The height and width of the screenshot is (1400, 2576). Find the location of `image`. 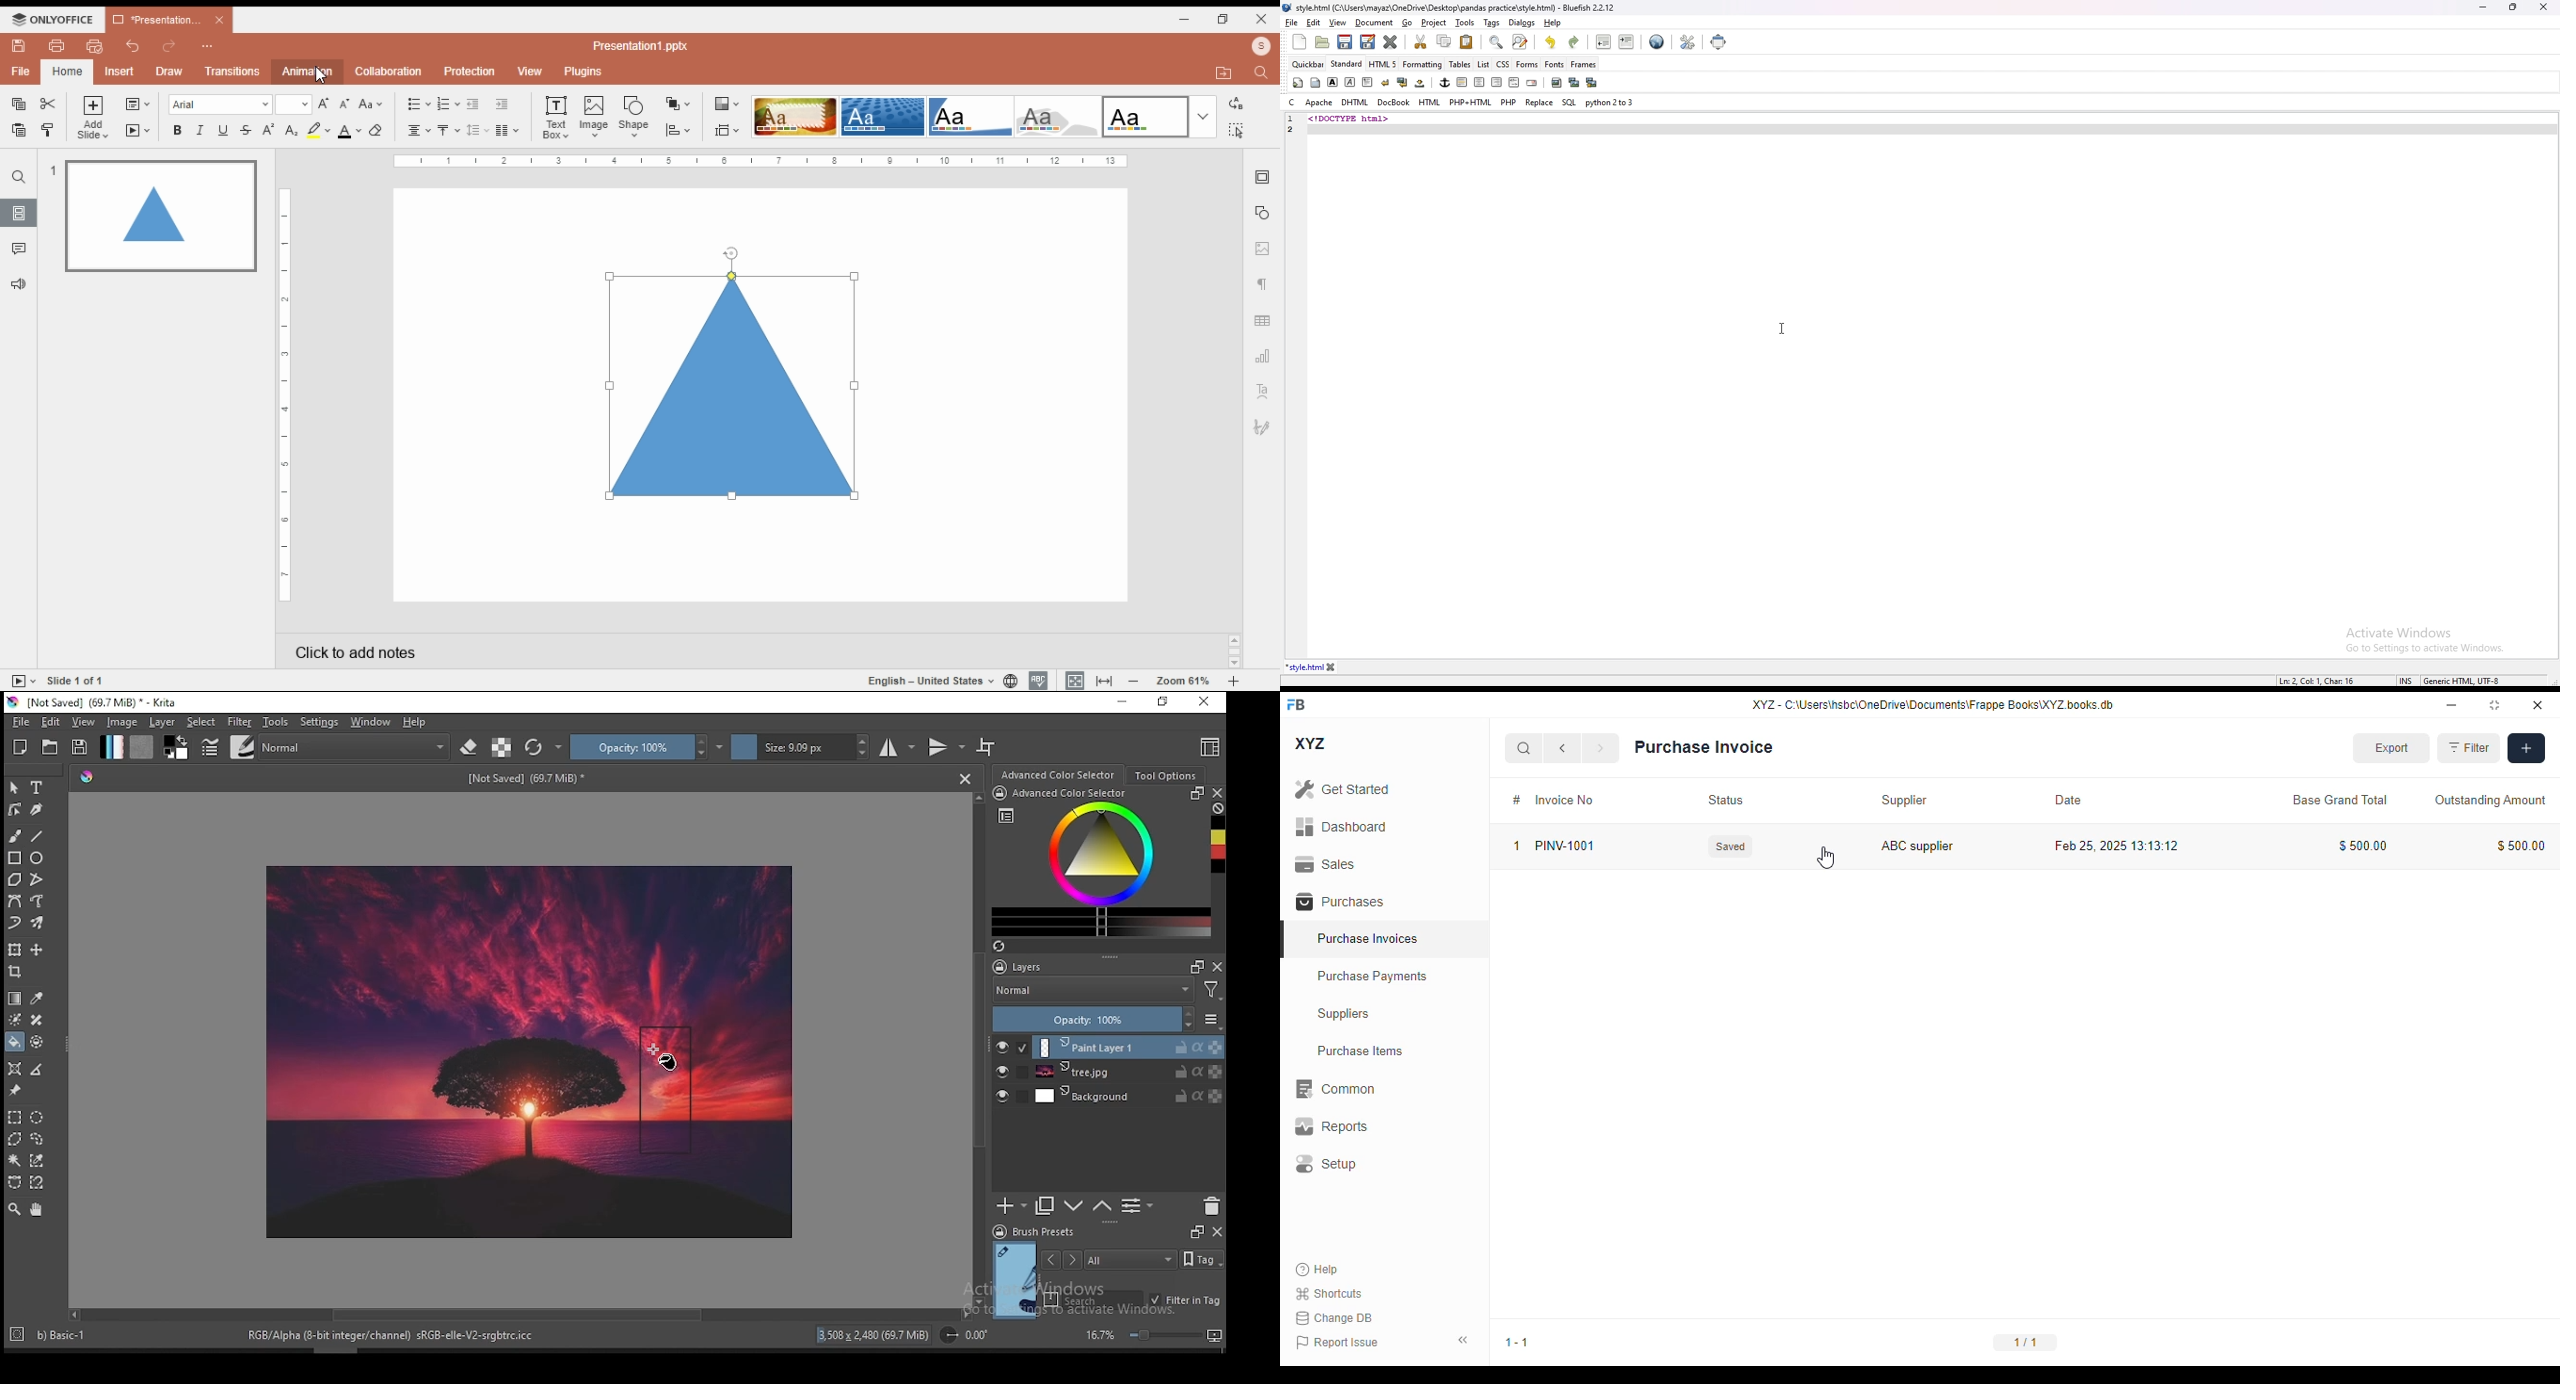

image is located at coordinates (716, 1200).